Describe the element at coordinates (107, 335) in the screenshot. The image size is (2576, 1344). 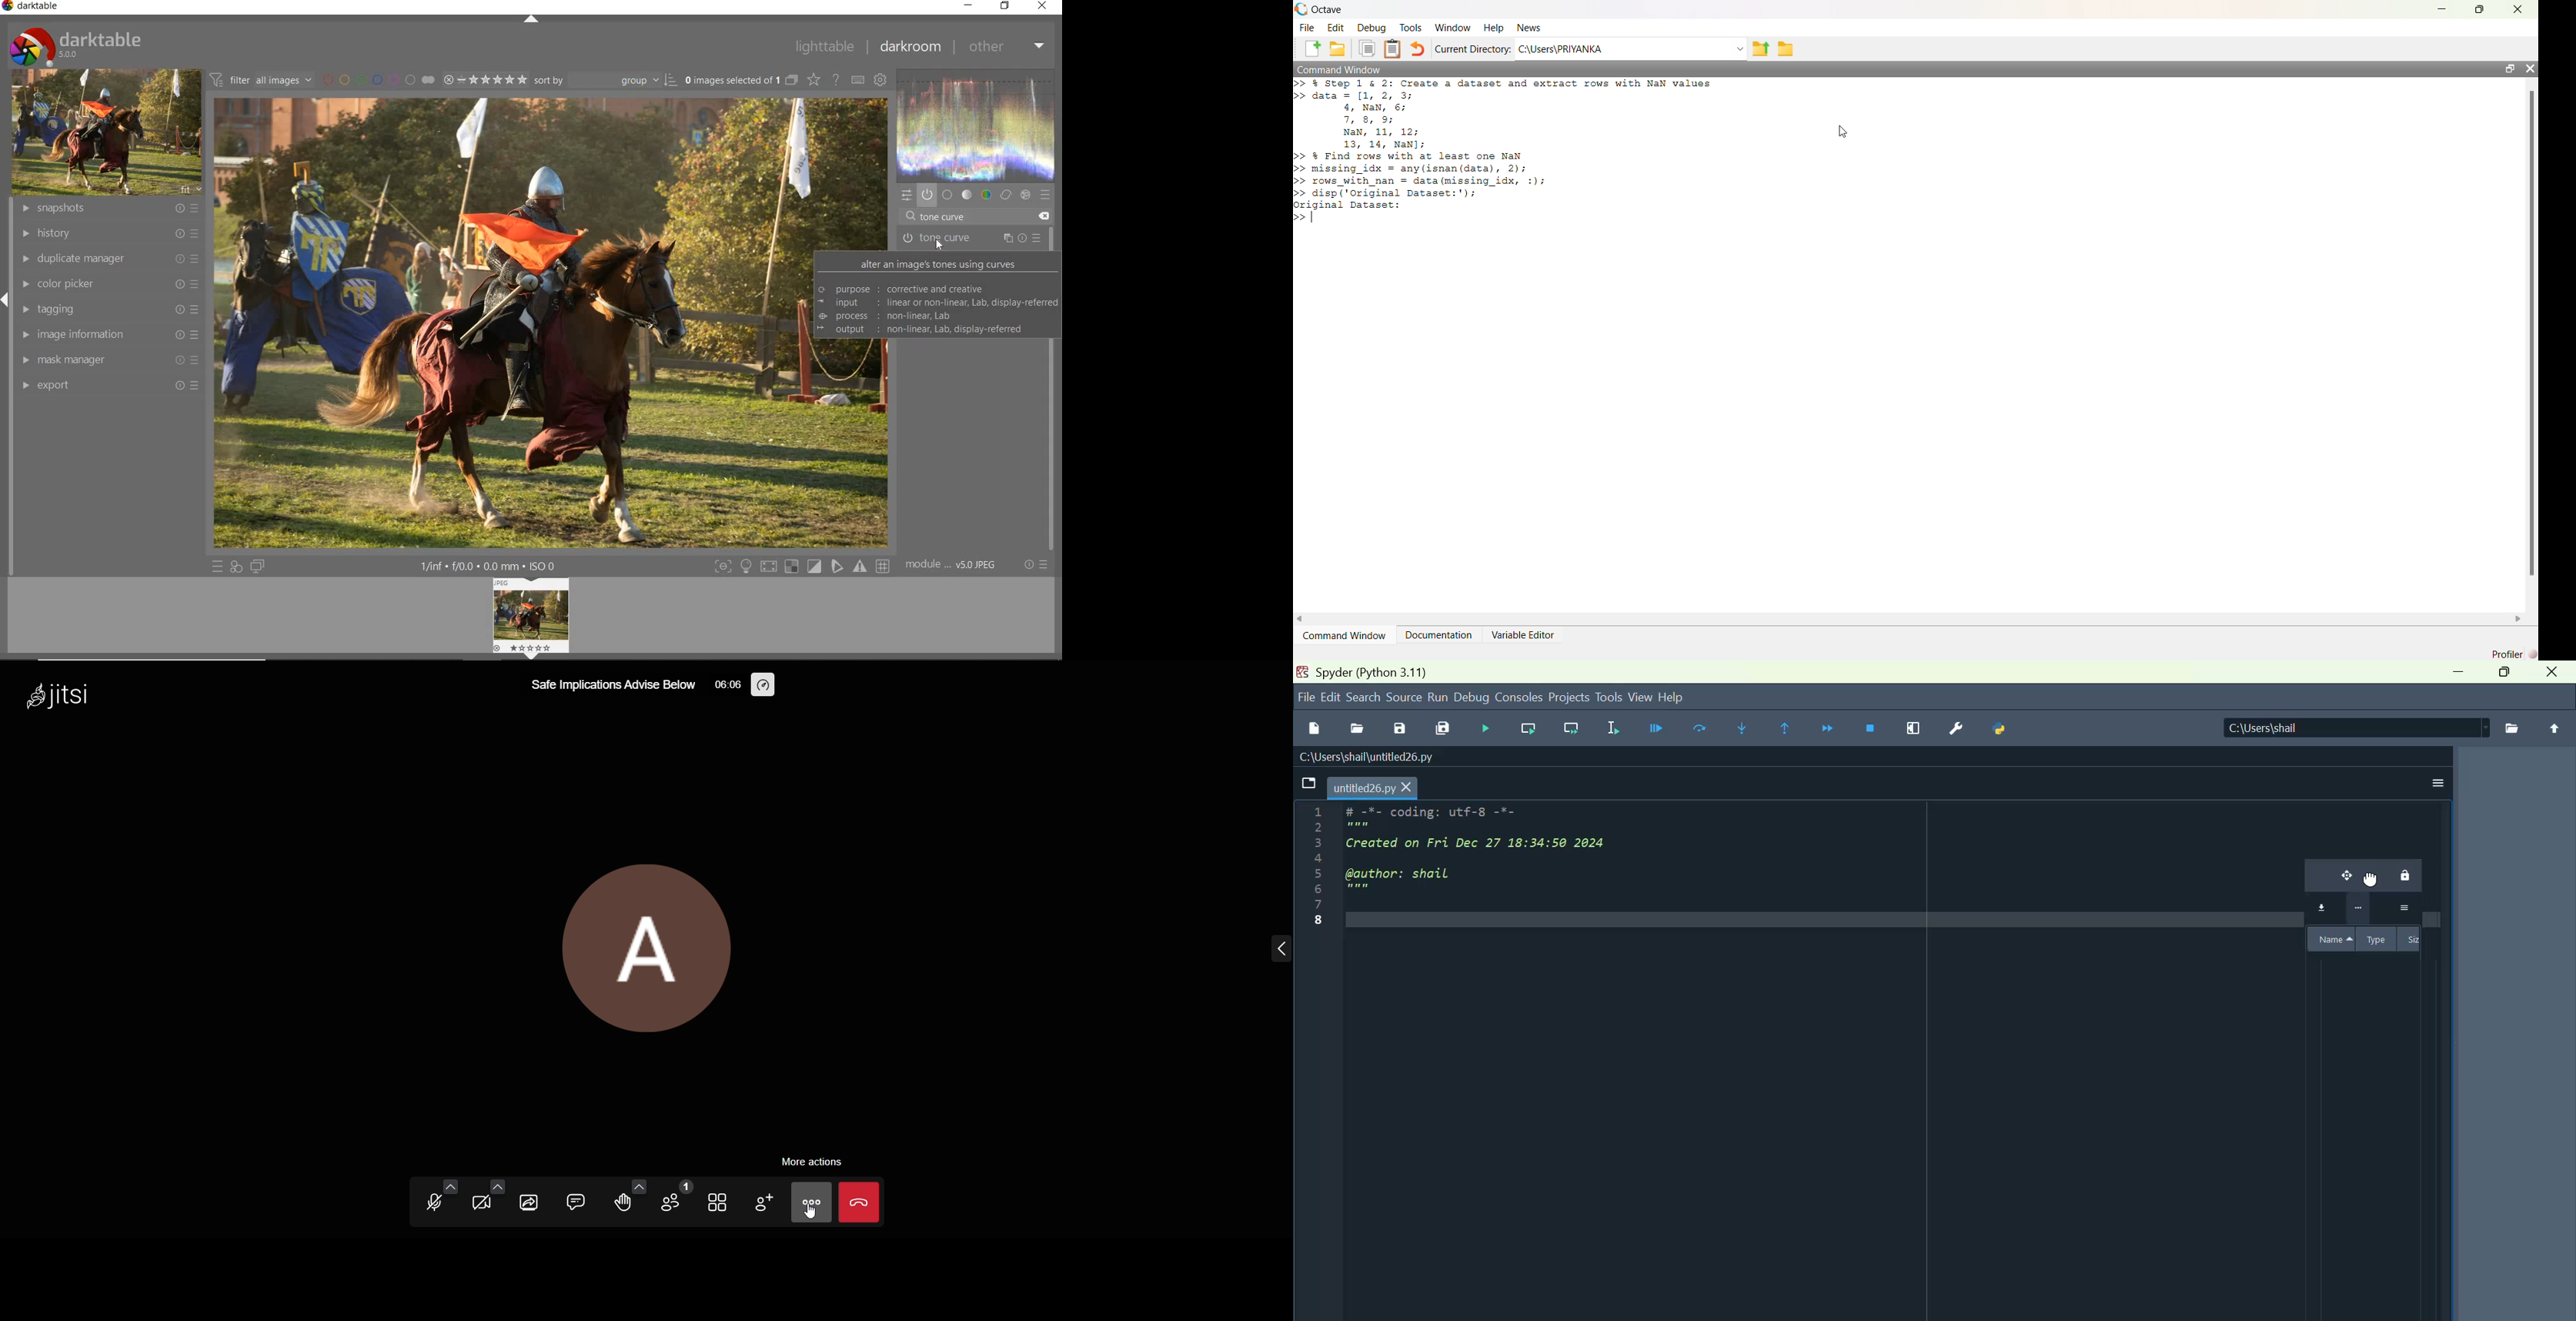
I see `image information` at that location.